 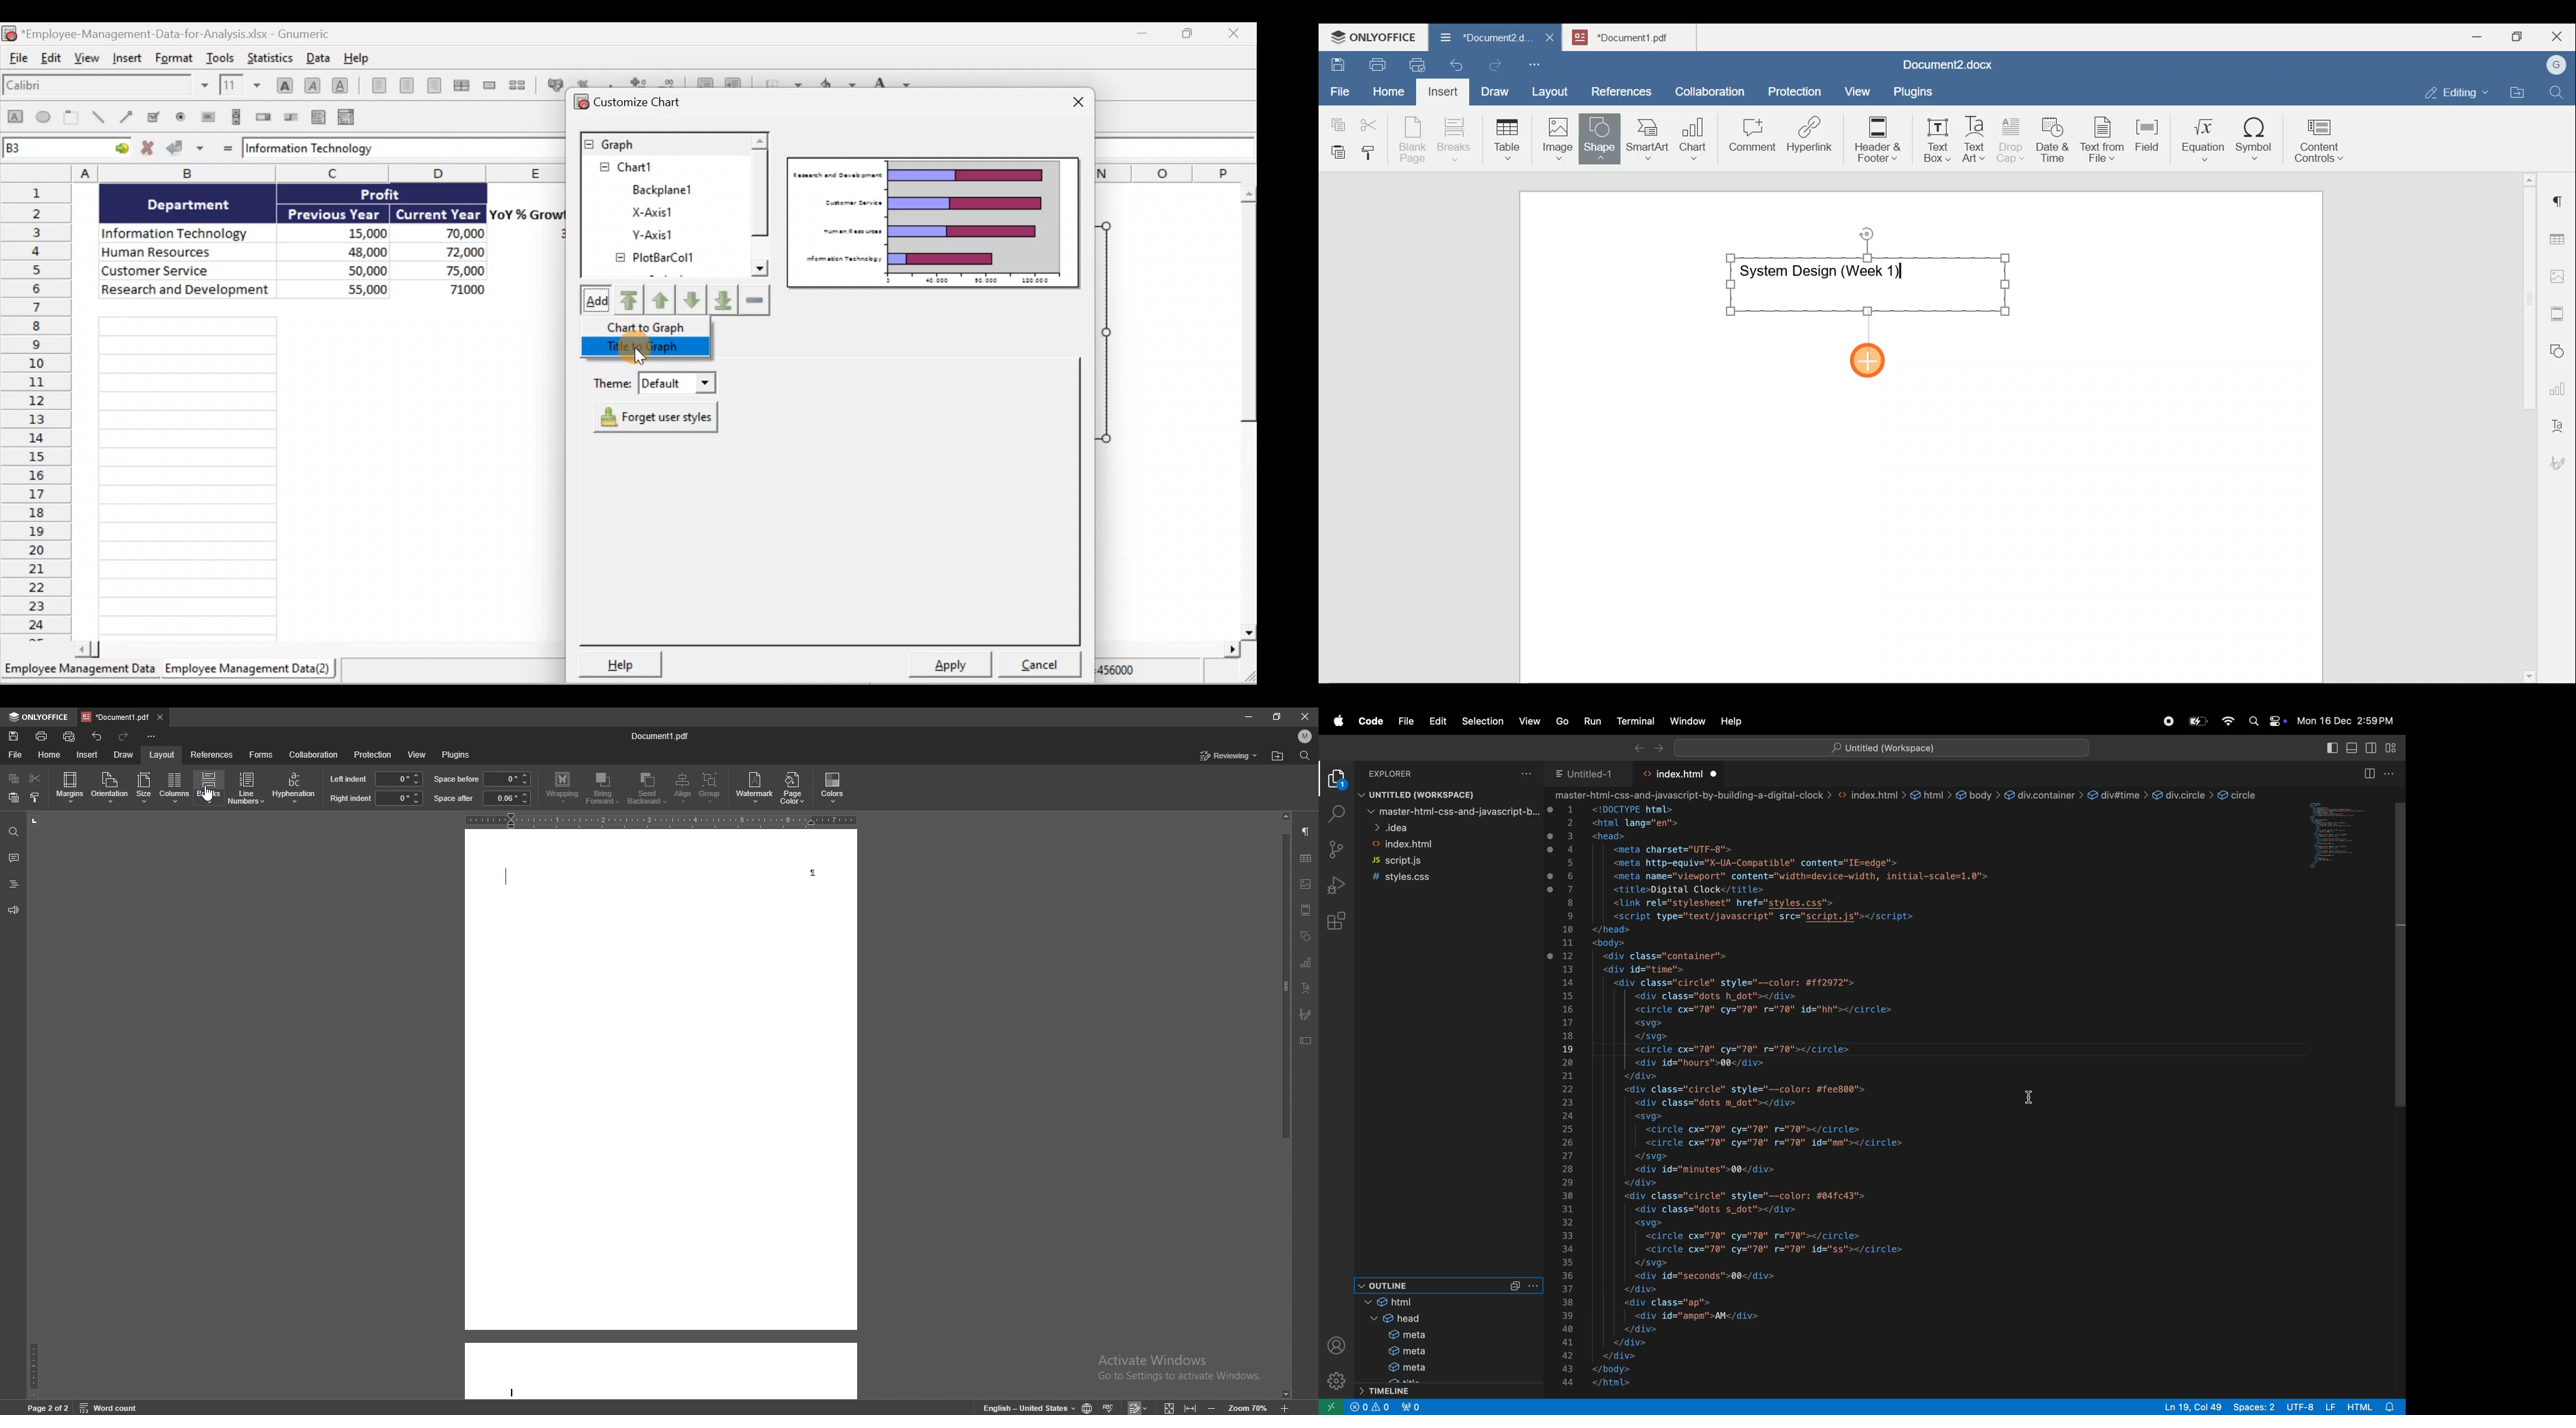 What do you see at coordinates (1945, 66) in the screenshot?
I see `Document name` at bounding box center [1945, 66].